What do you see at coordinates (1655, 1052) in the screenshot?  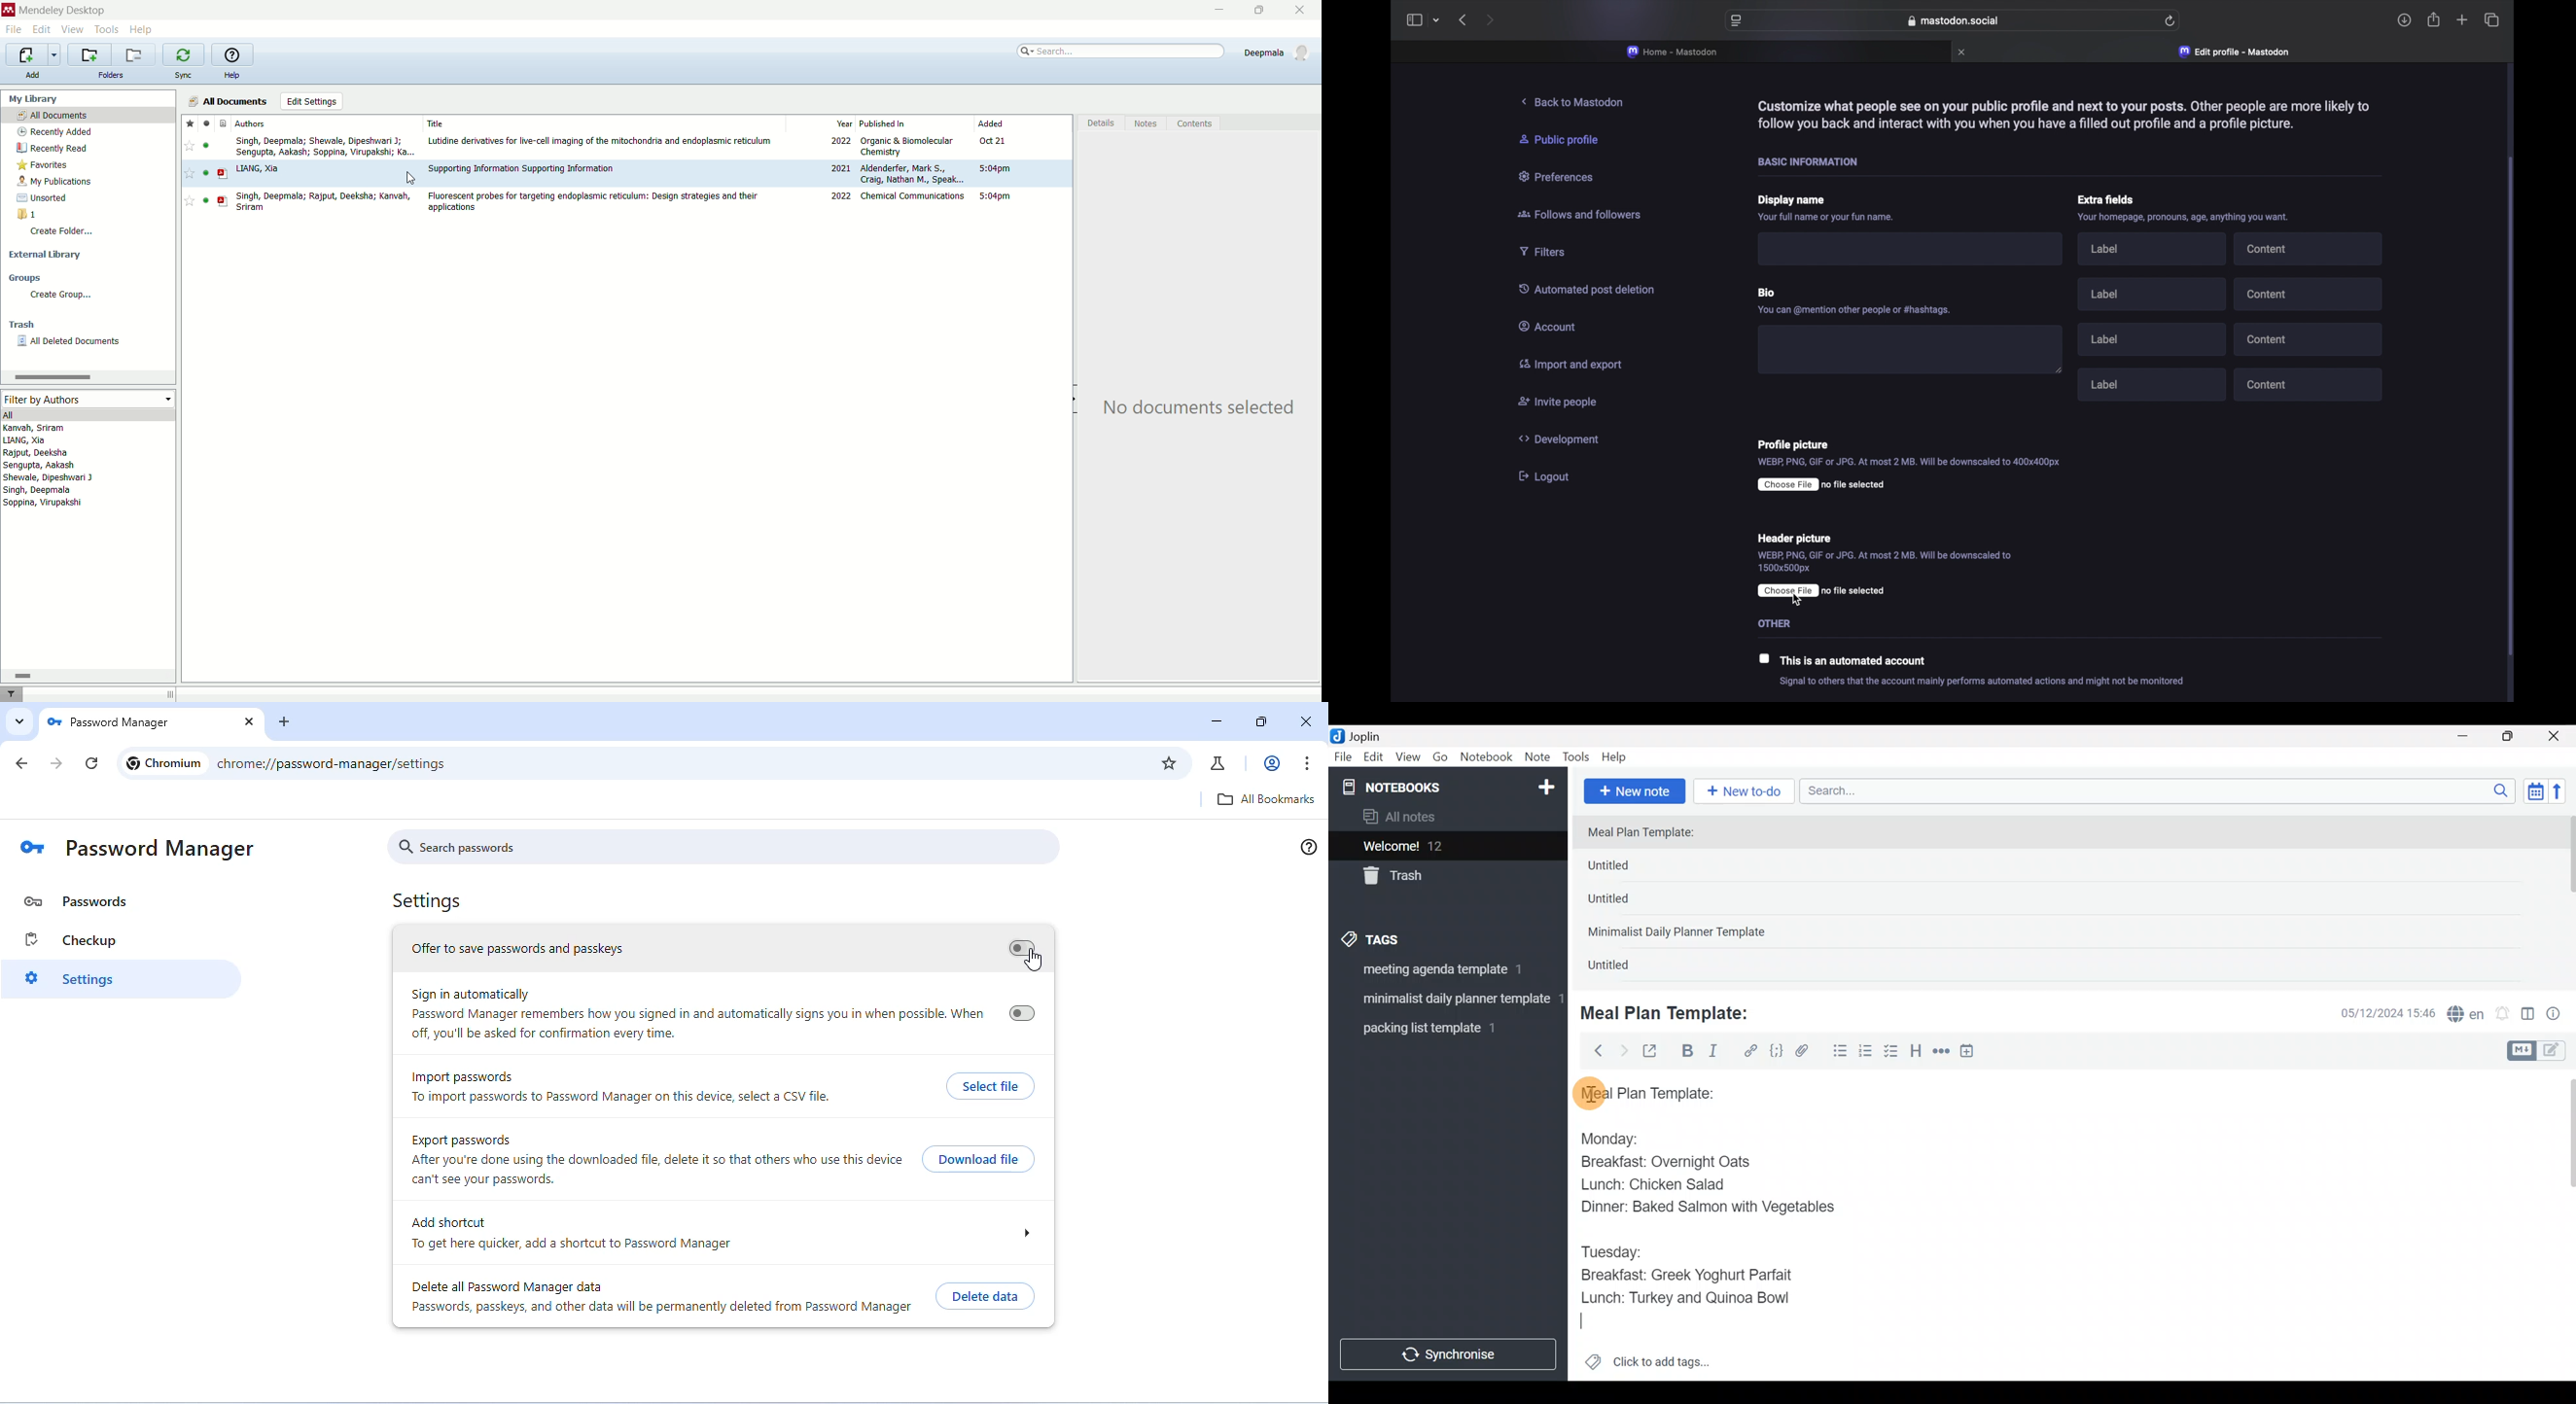 I see `Toggle external editing` at bounding box center [1655, 1052].